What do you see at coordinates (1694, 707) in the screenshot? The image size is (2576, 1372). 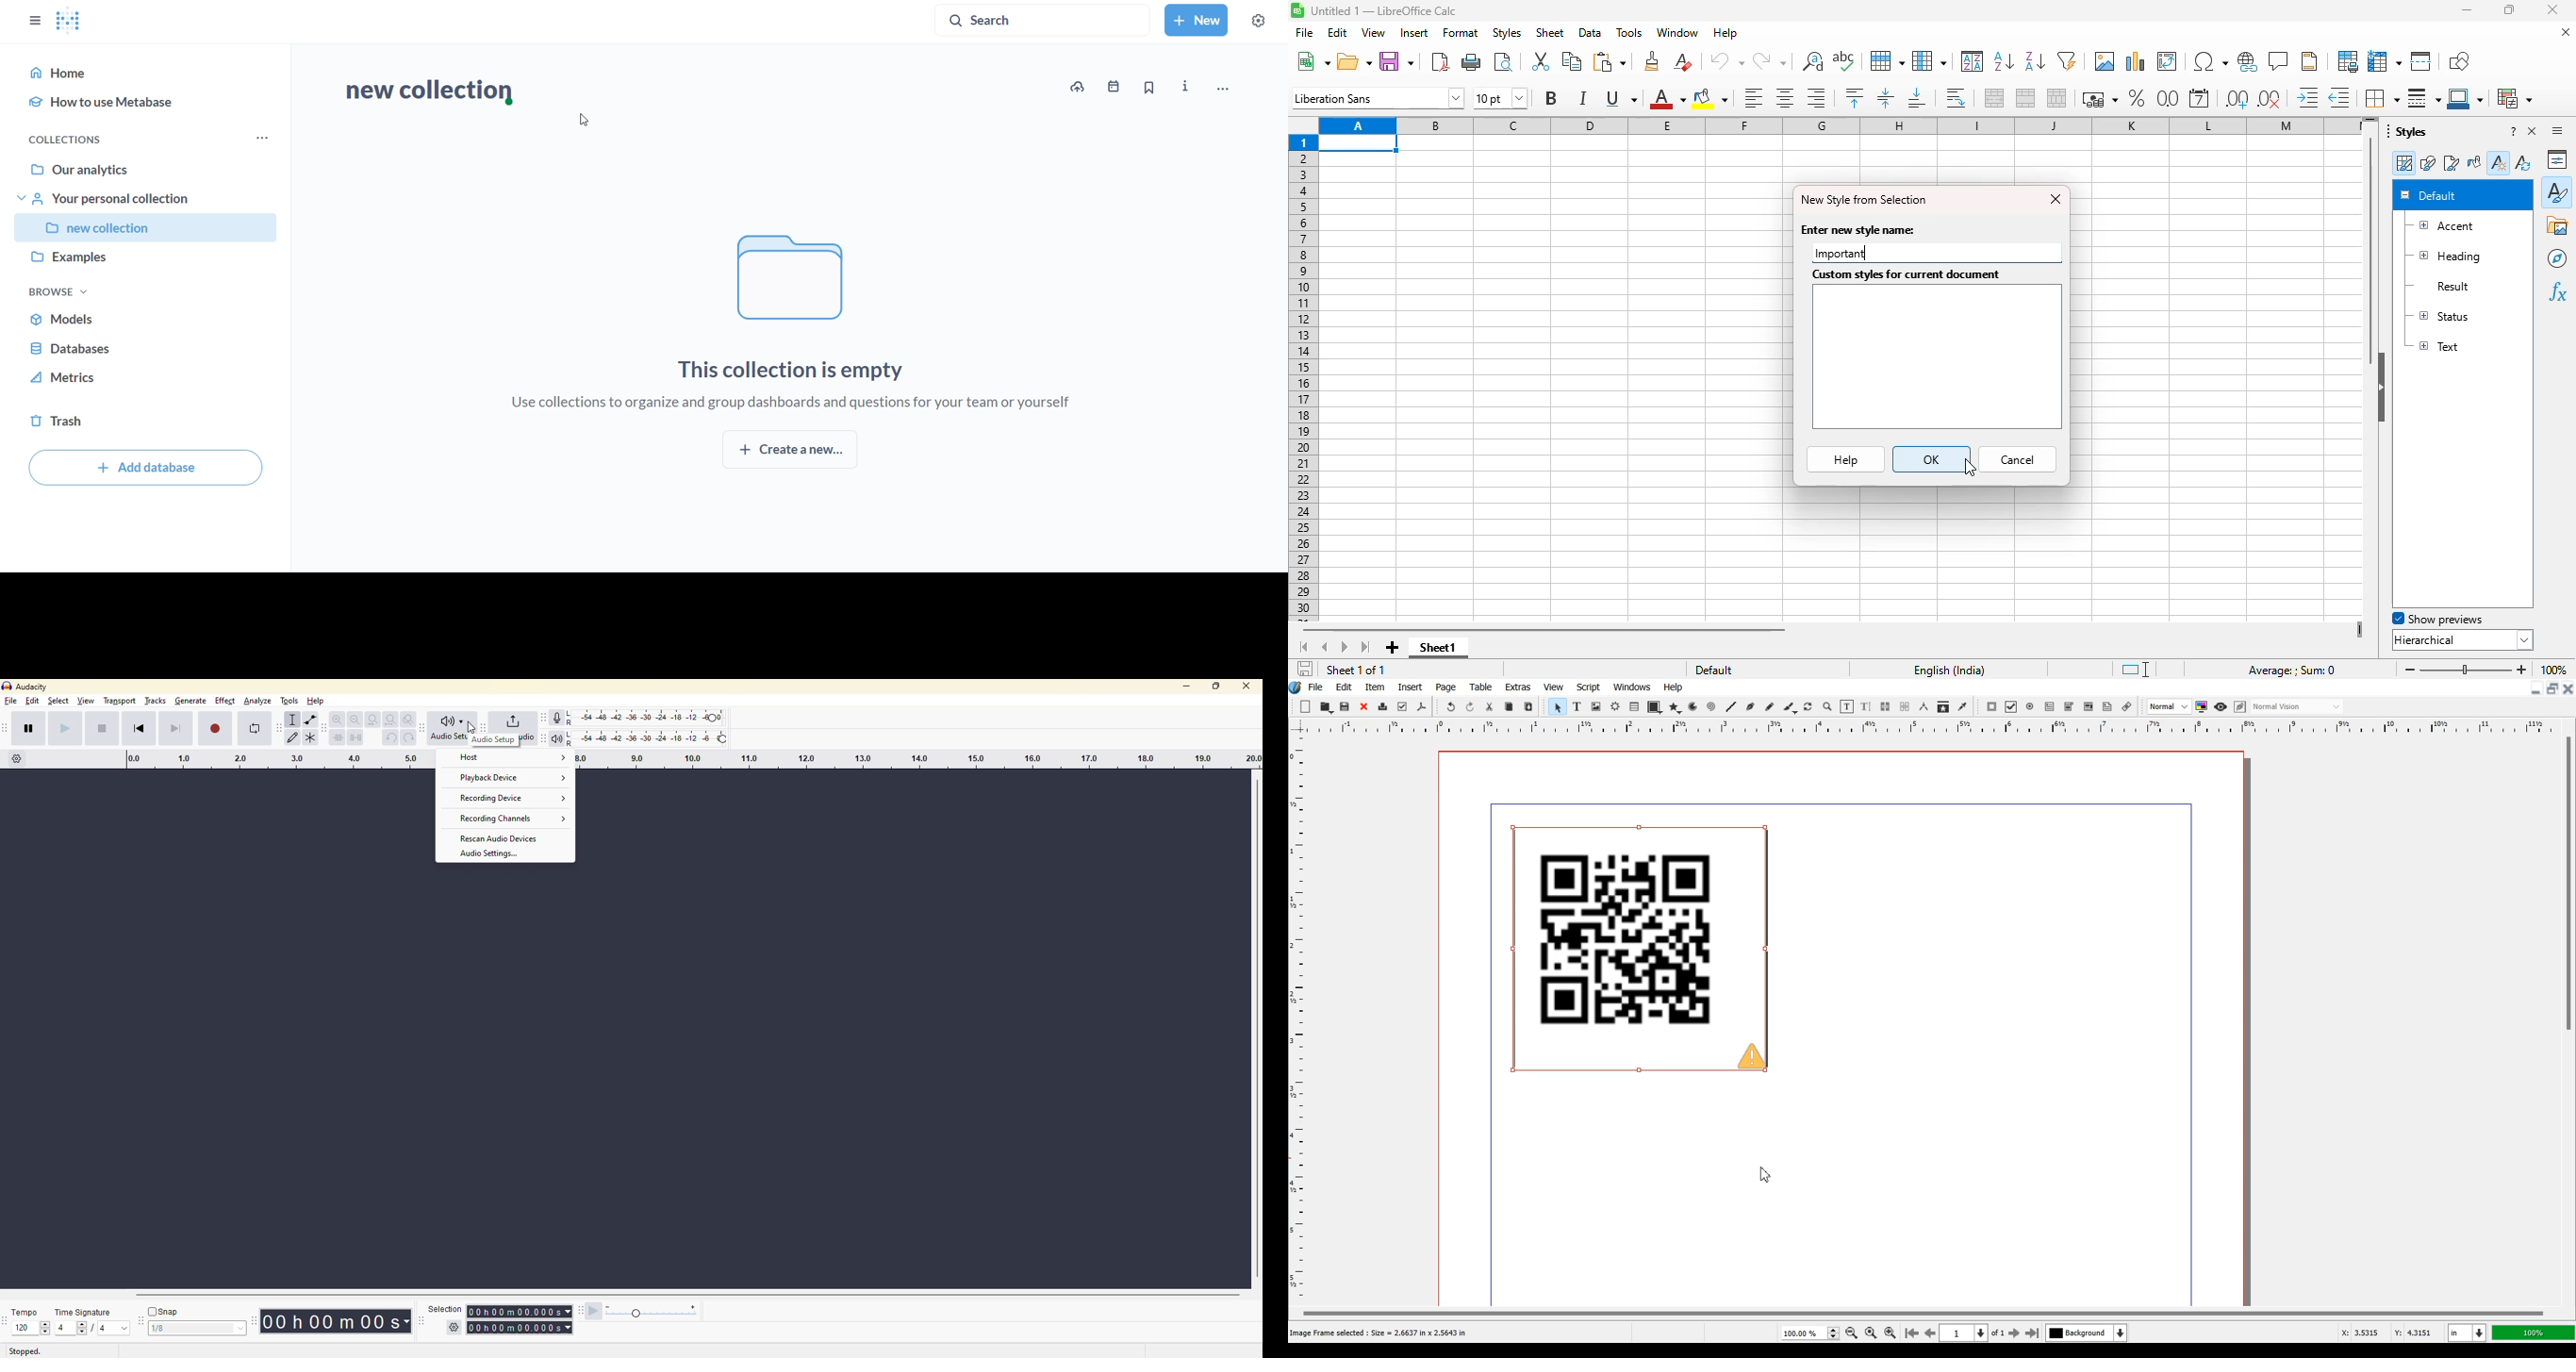 I see `Arc` at bounding box center [1694, 707].